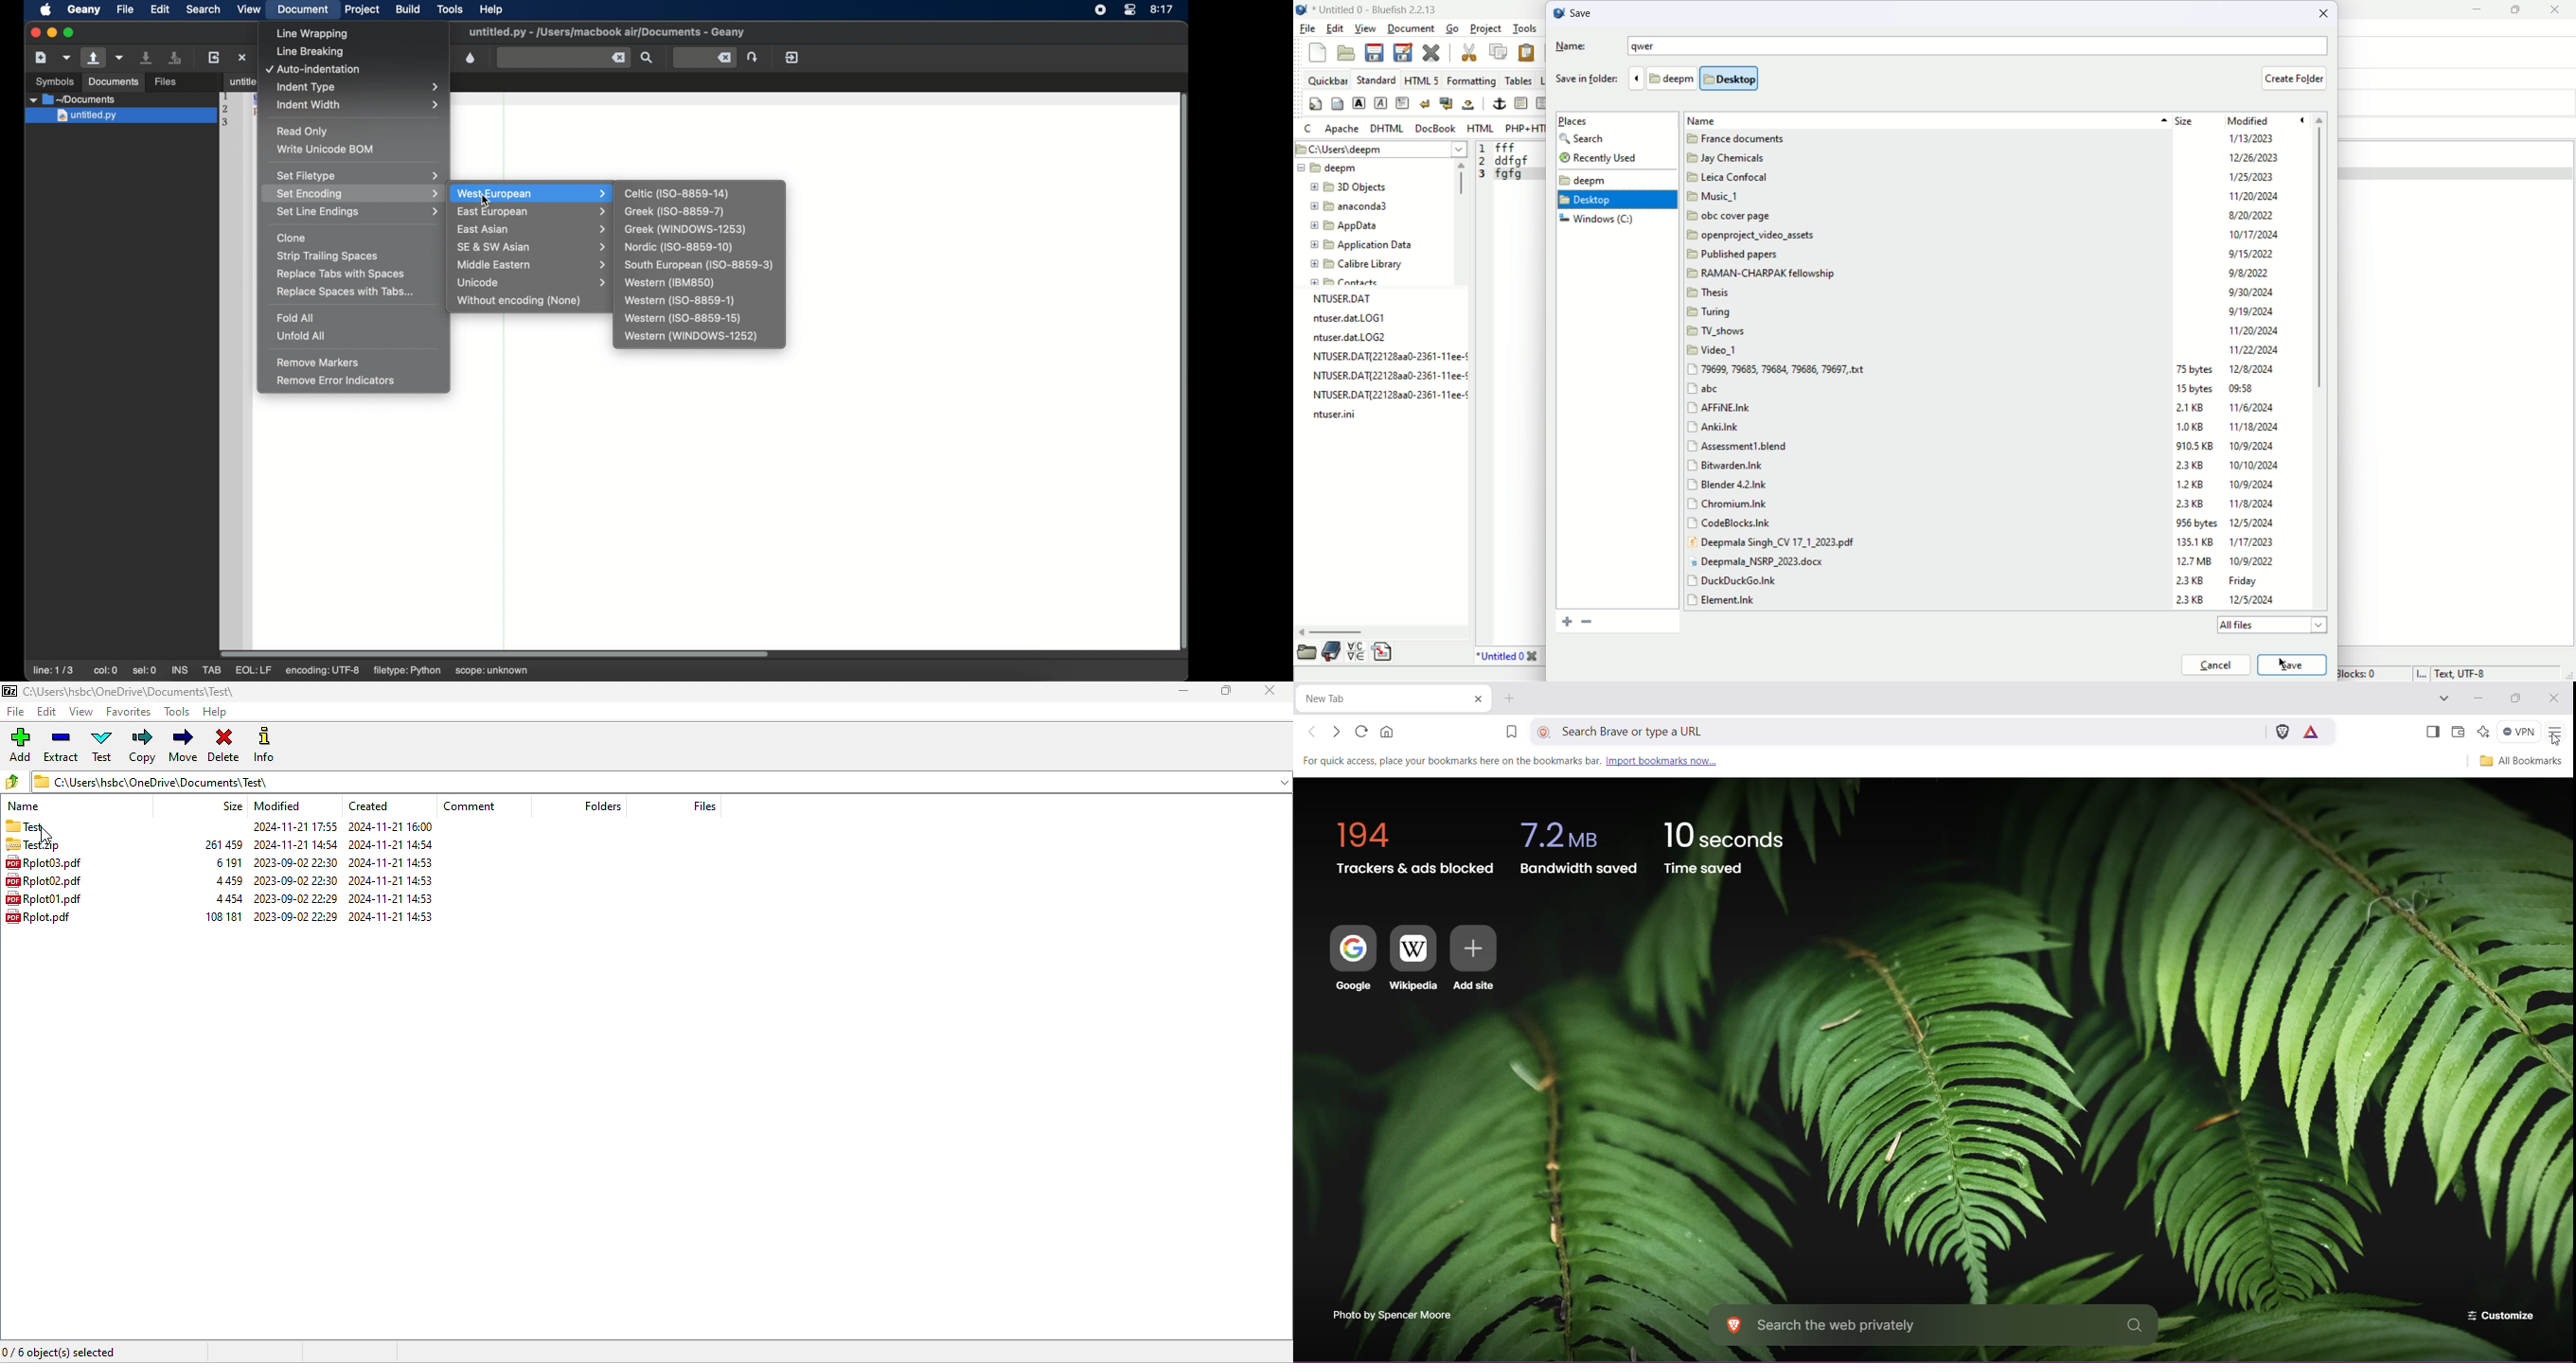 The height and width of the screenshot is (1372, 2576). I want to click on 2024-11-21 14:53, so click(393, 898).